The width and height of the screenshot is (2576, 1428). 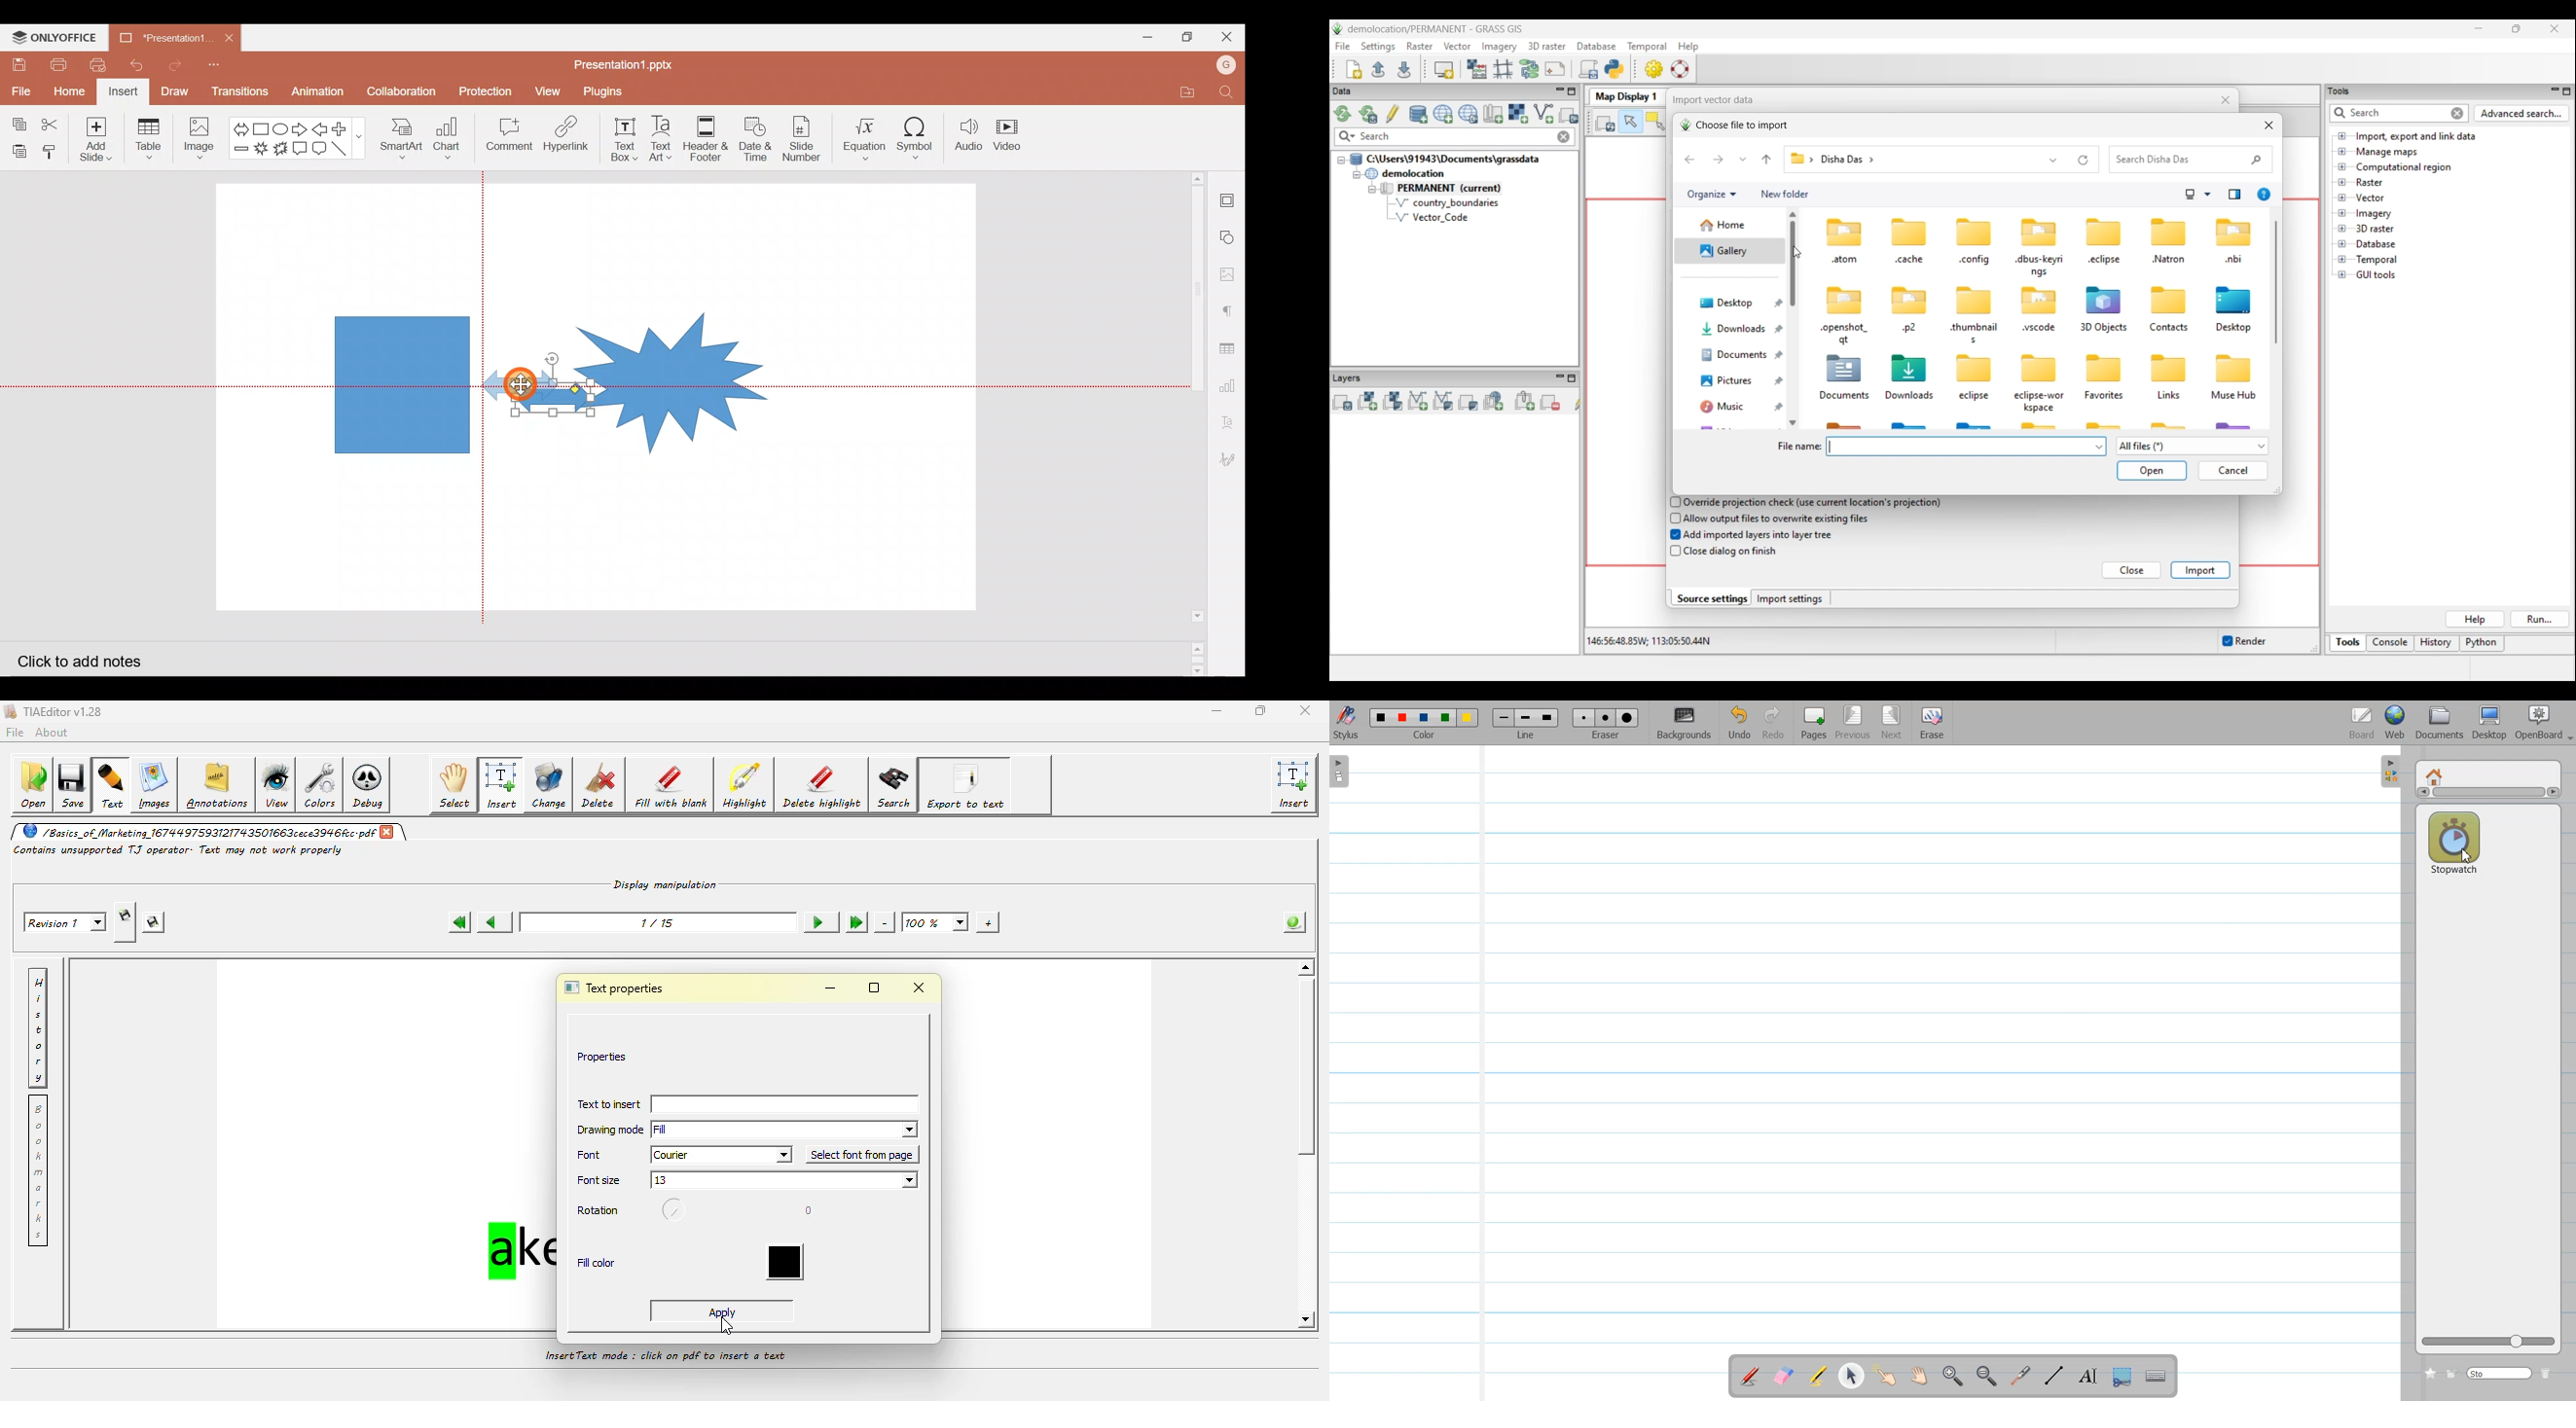 I want to click on Video, so click(x=1015, y=136).